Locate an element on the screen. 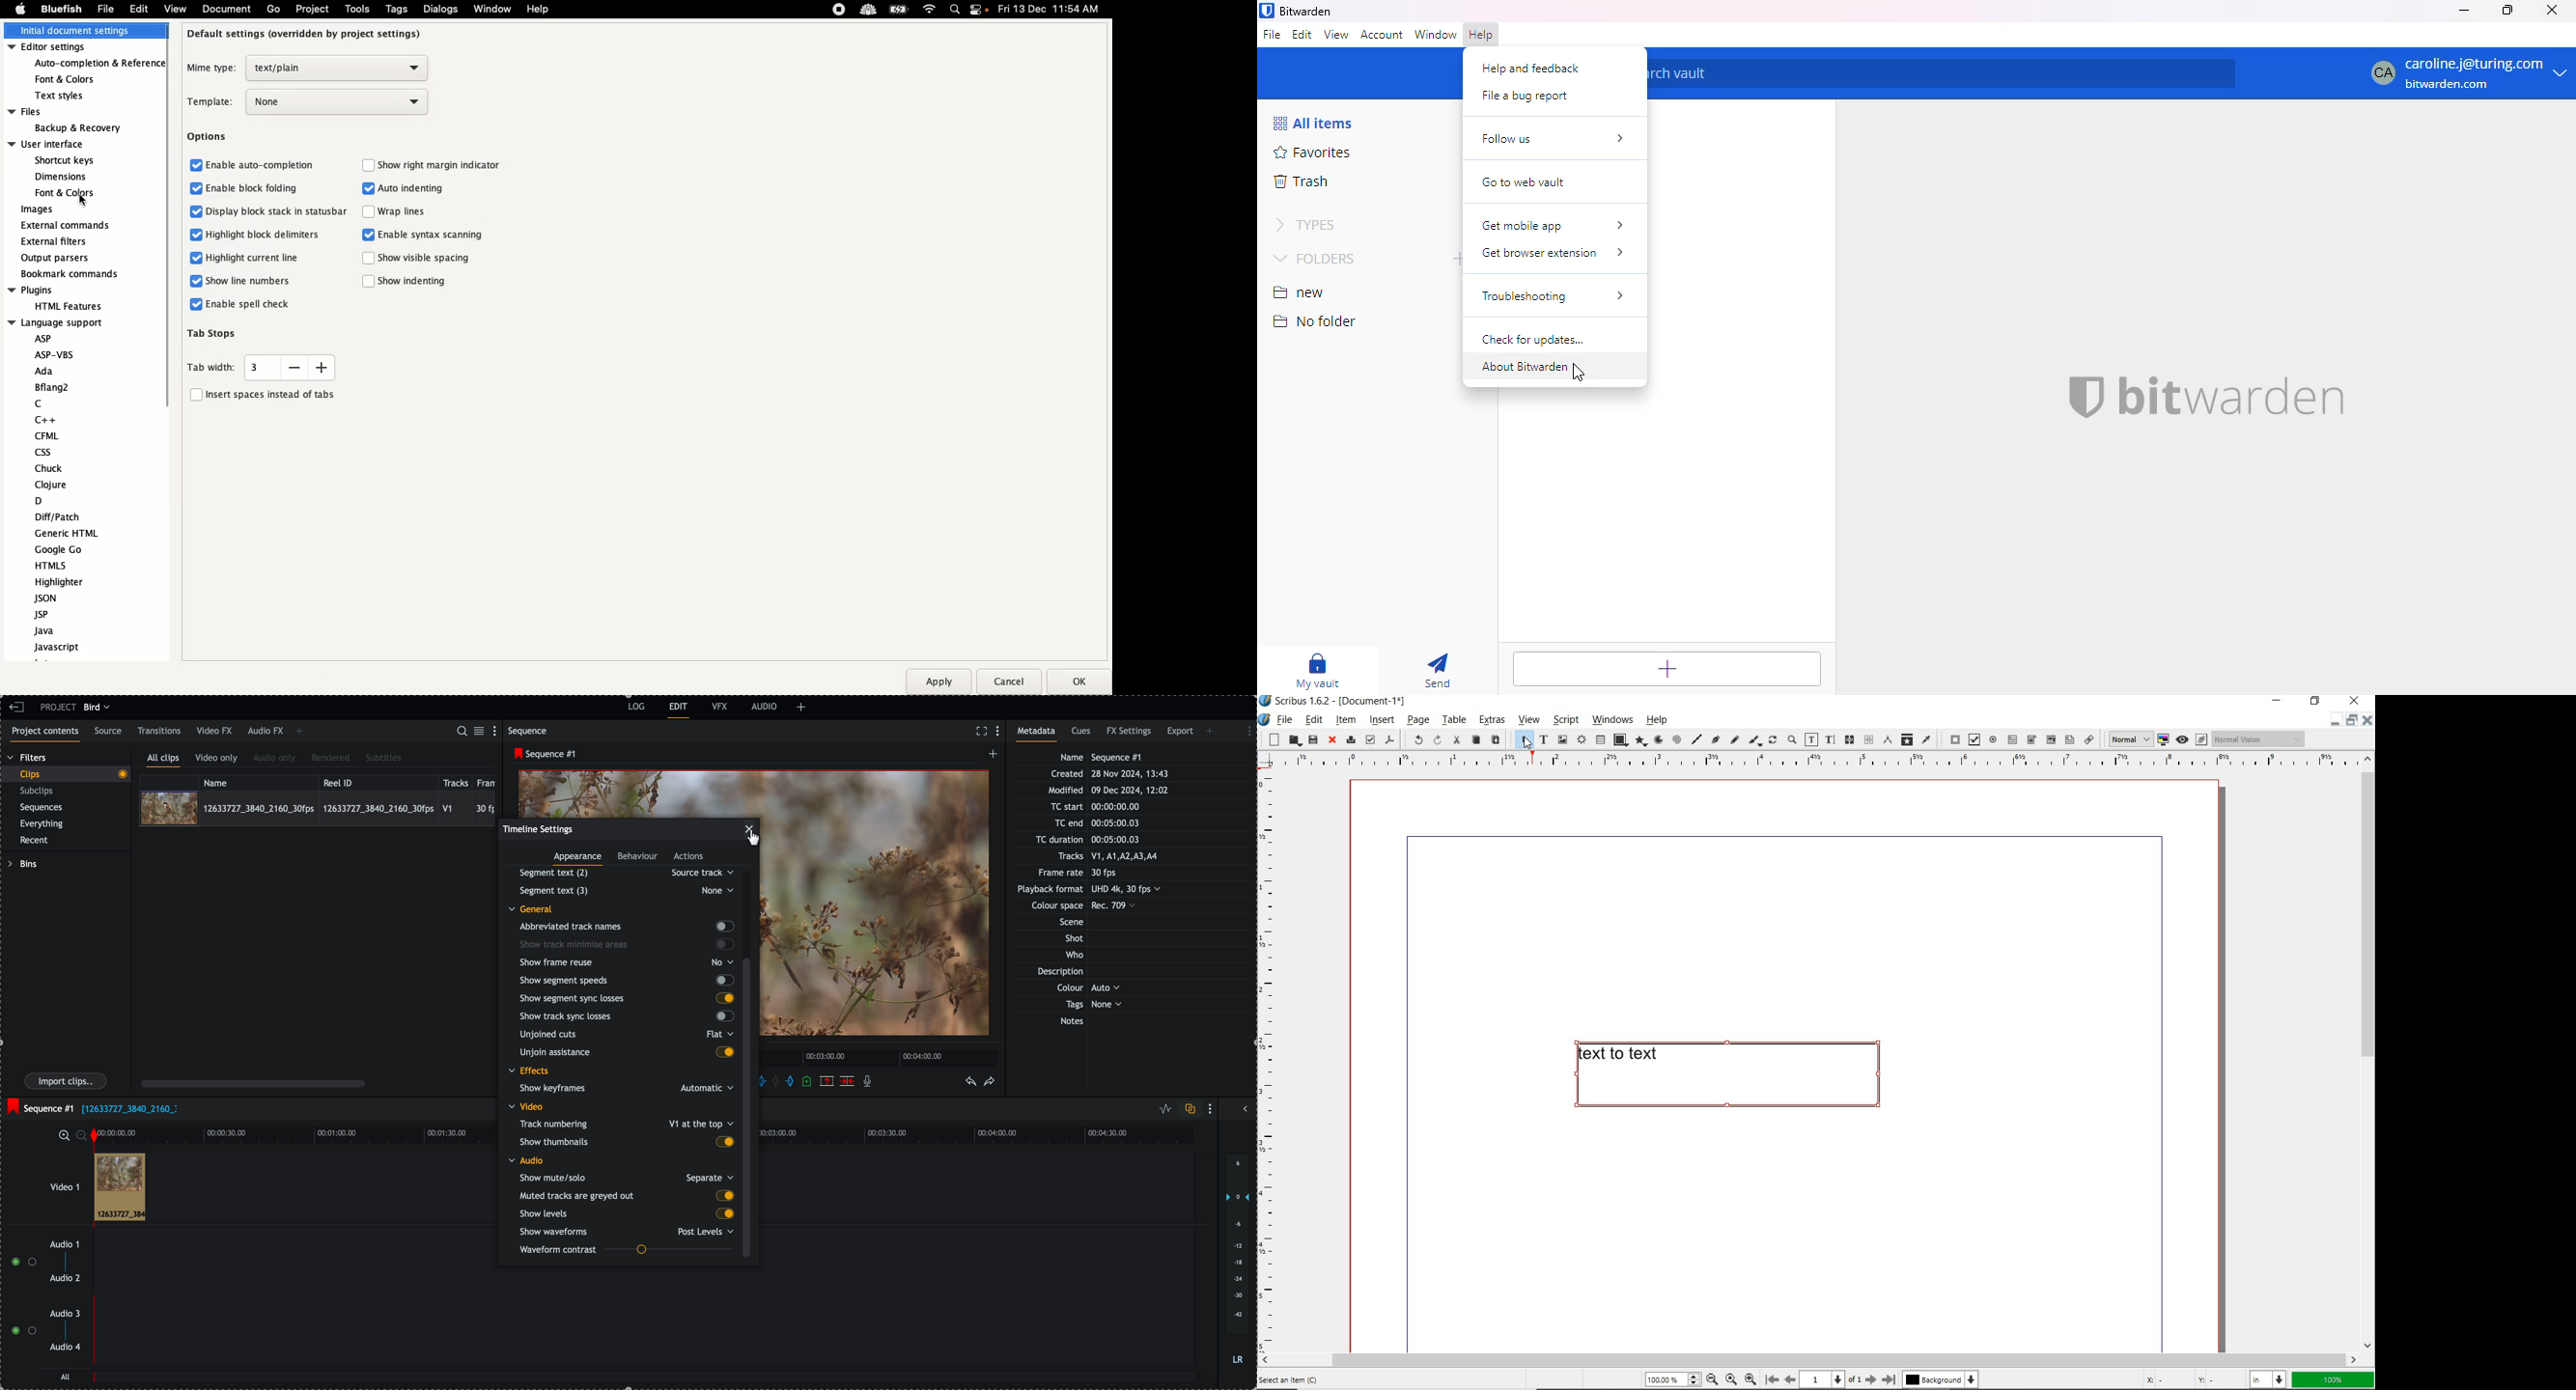 This screenshot has width=2576, height=1400. file is located at coordinates (129, 1110).